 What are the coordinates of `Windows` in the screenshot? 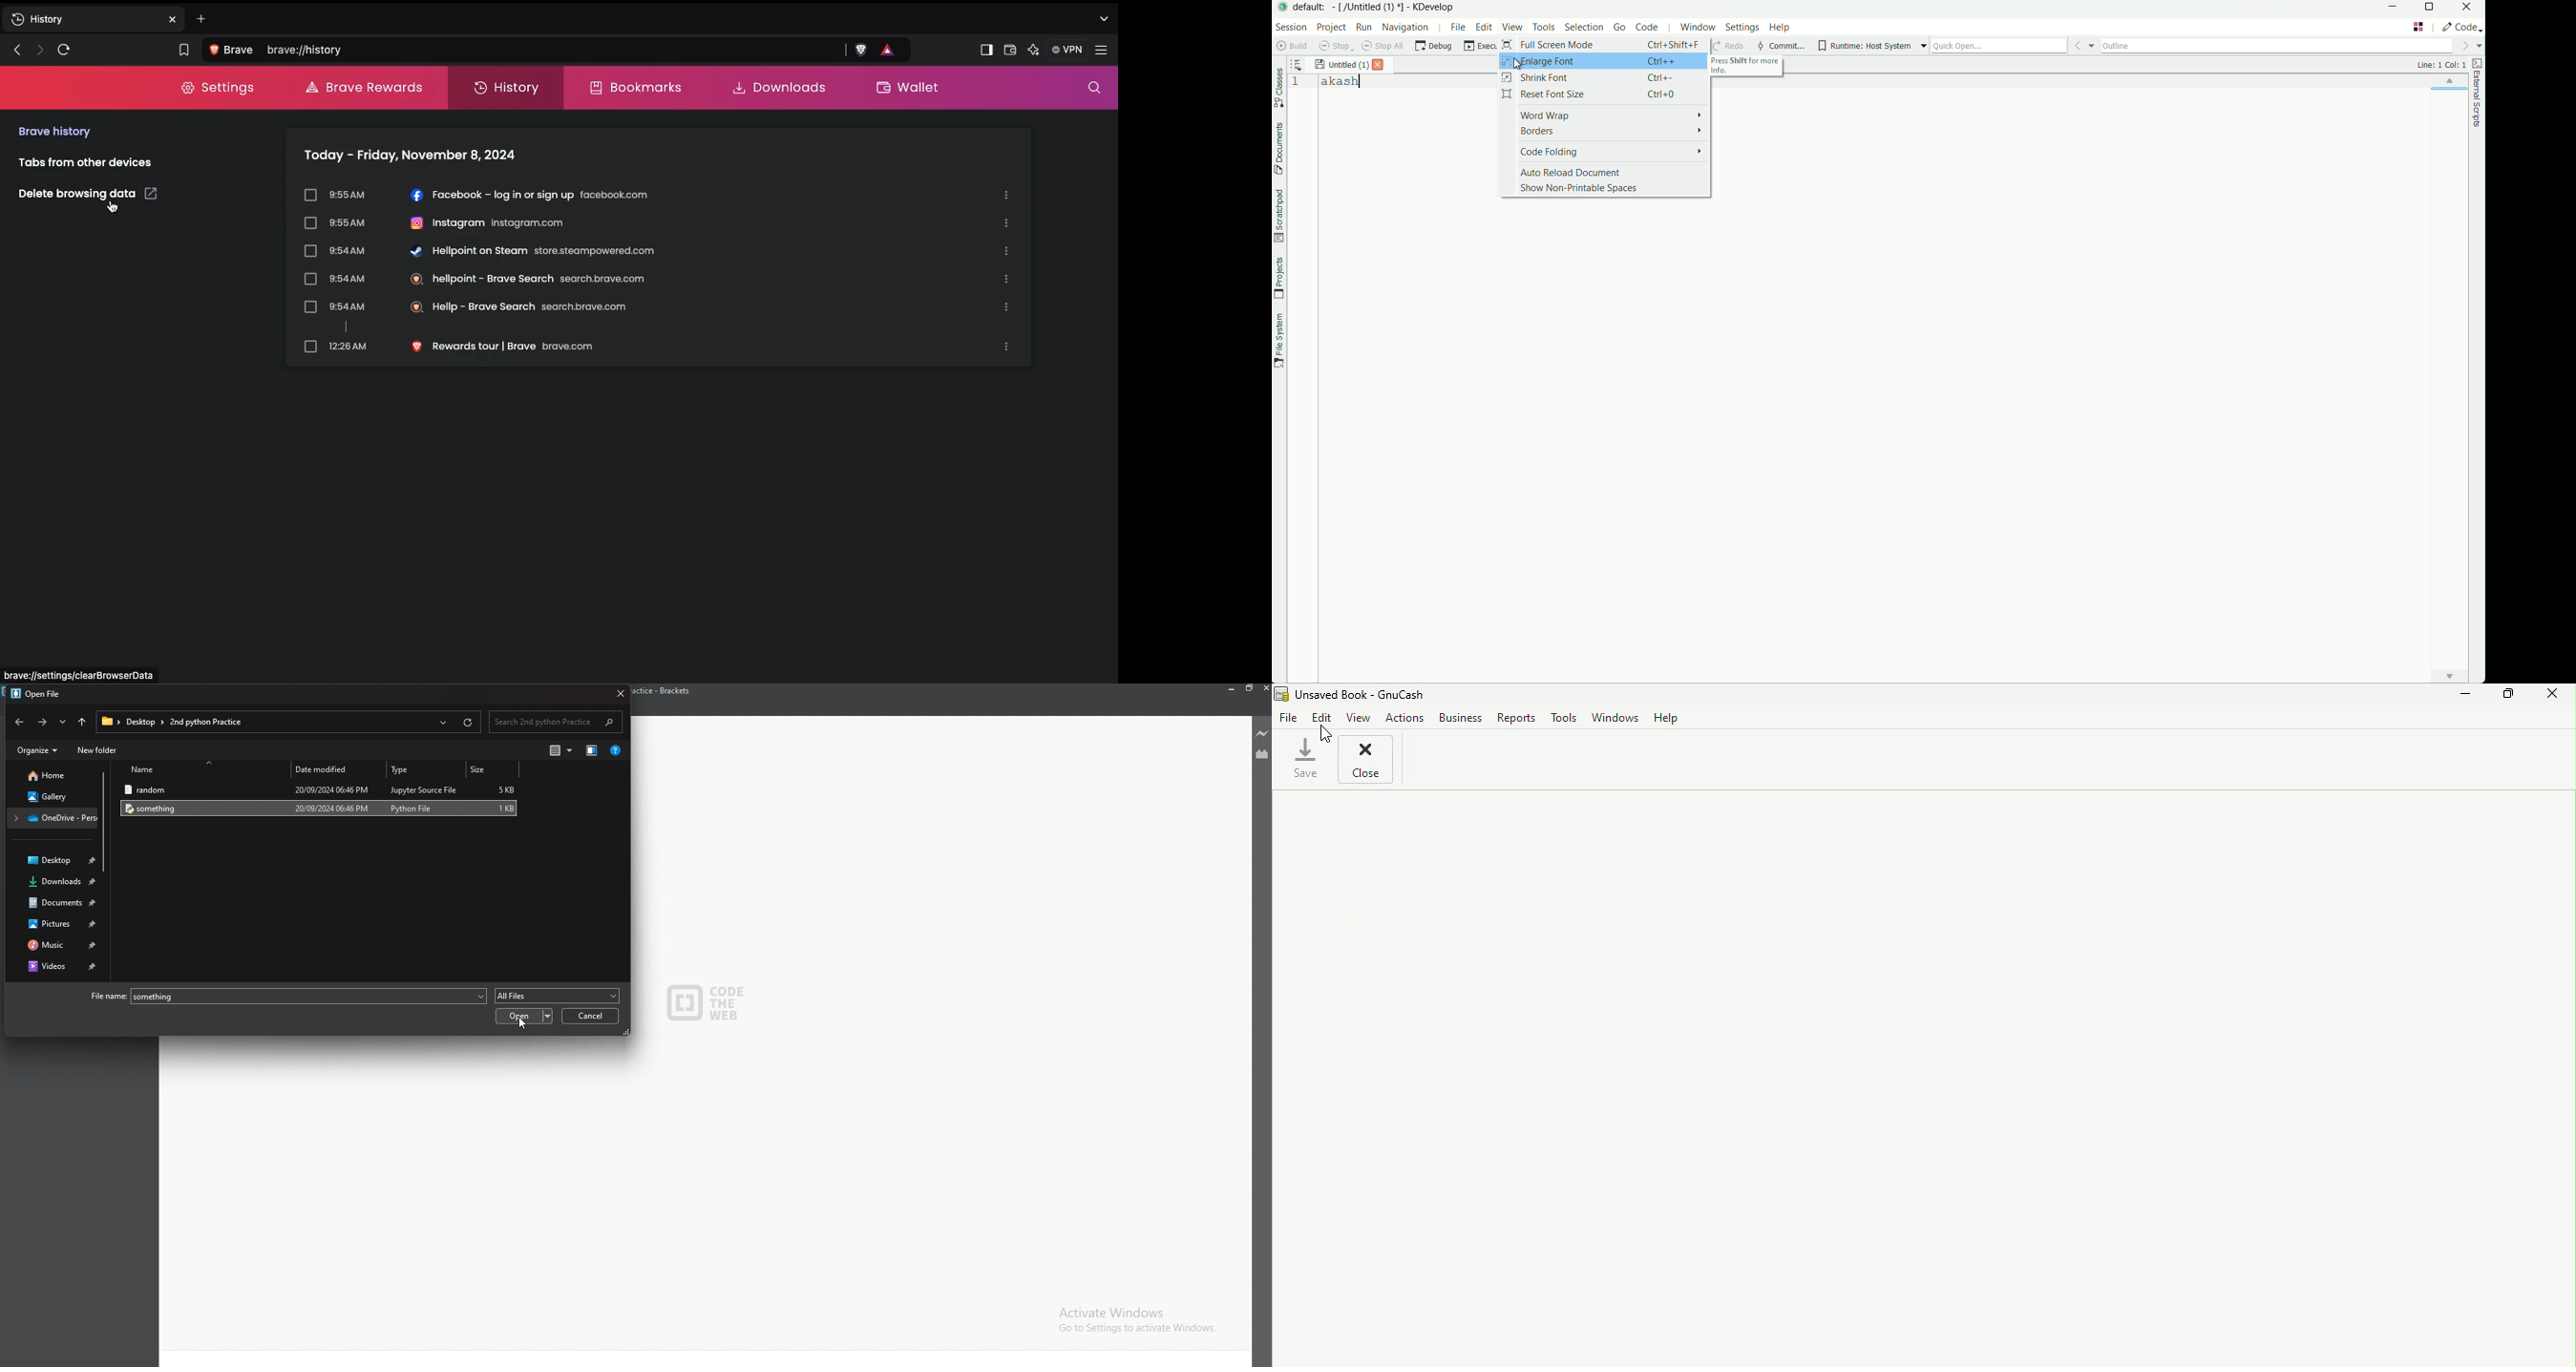 It's located at (1615, 717).